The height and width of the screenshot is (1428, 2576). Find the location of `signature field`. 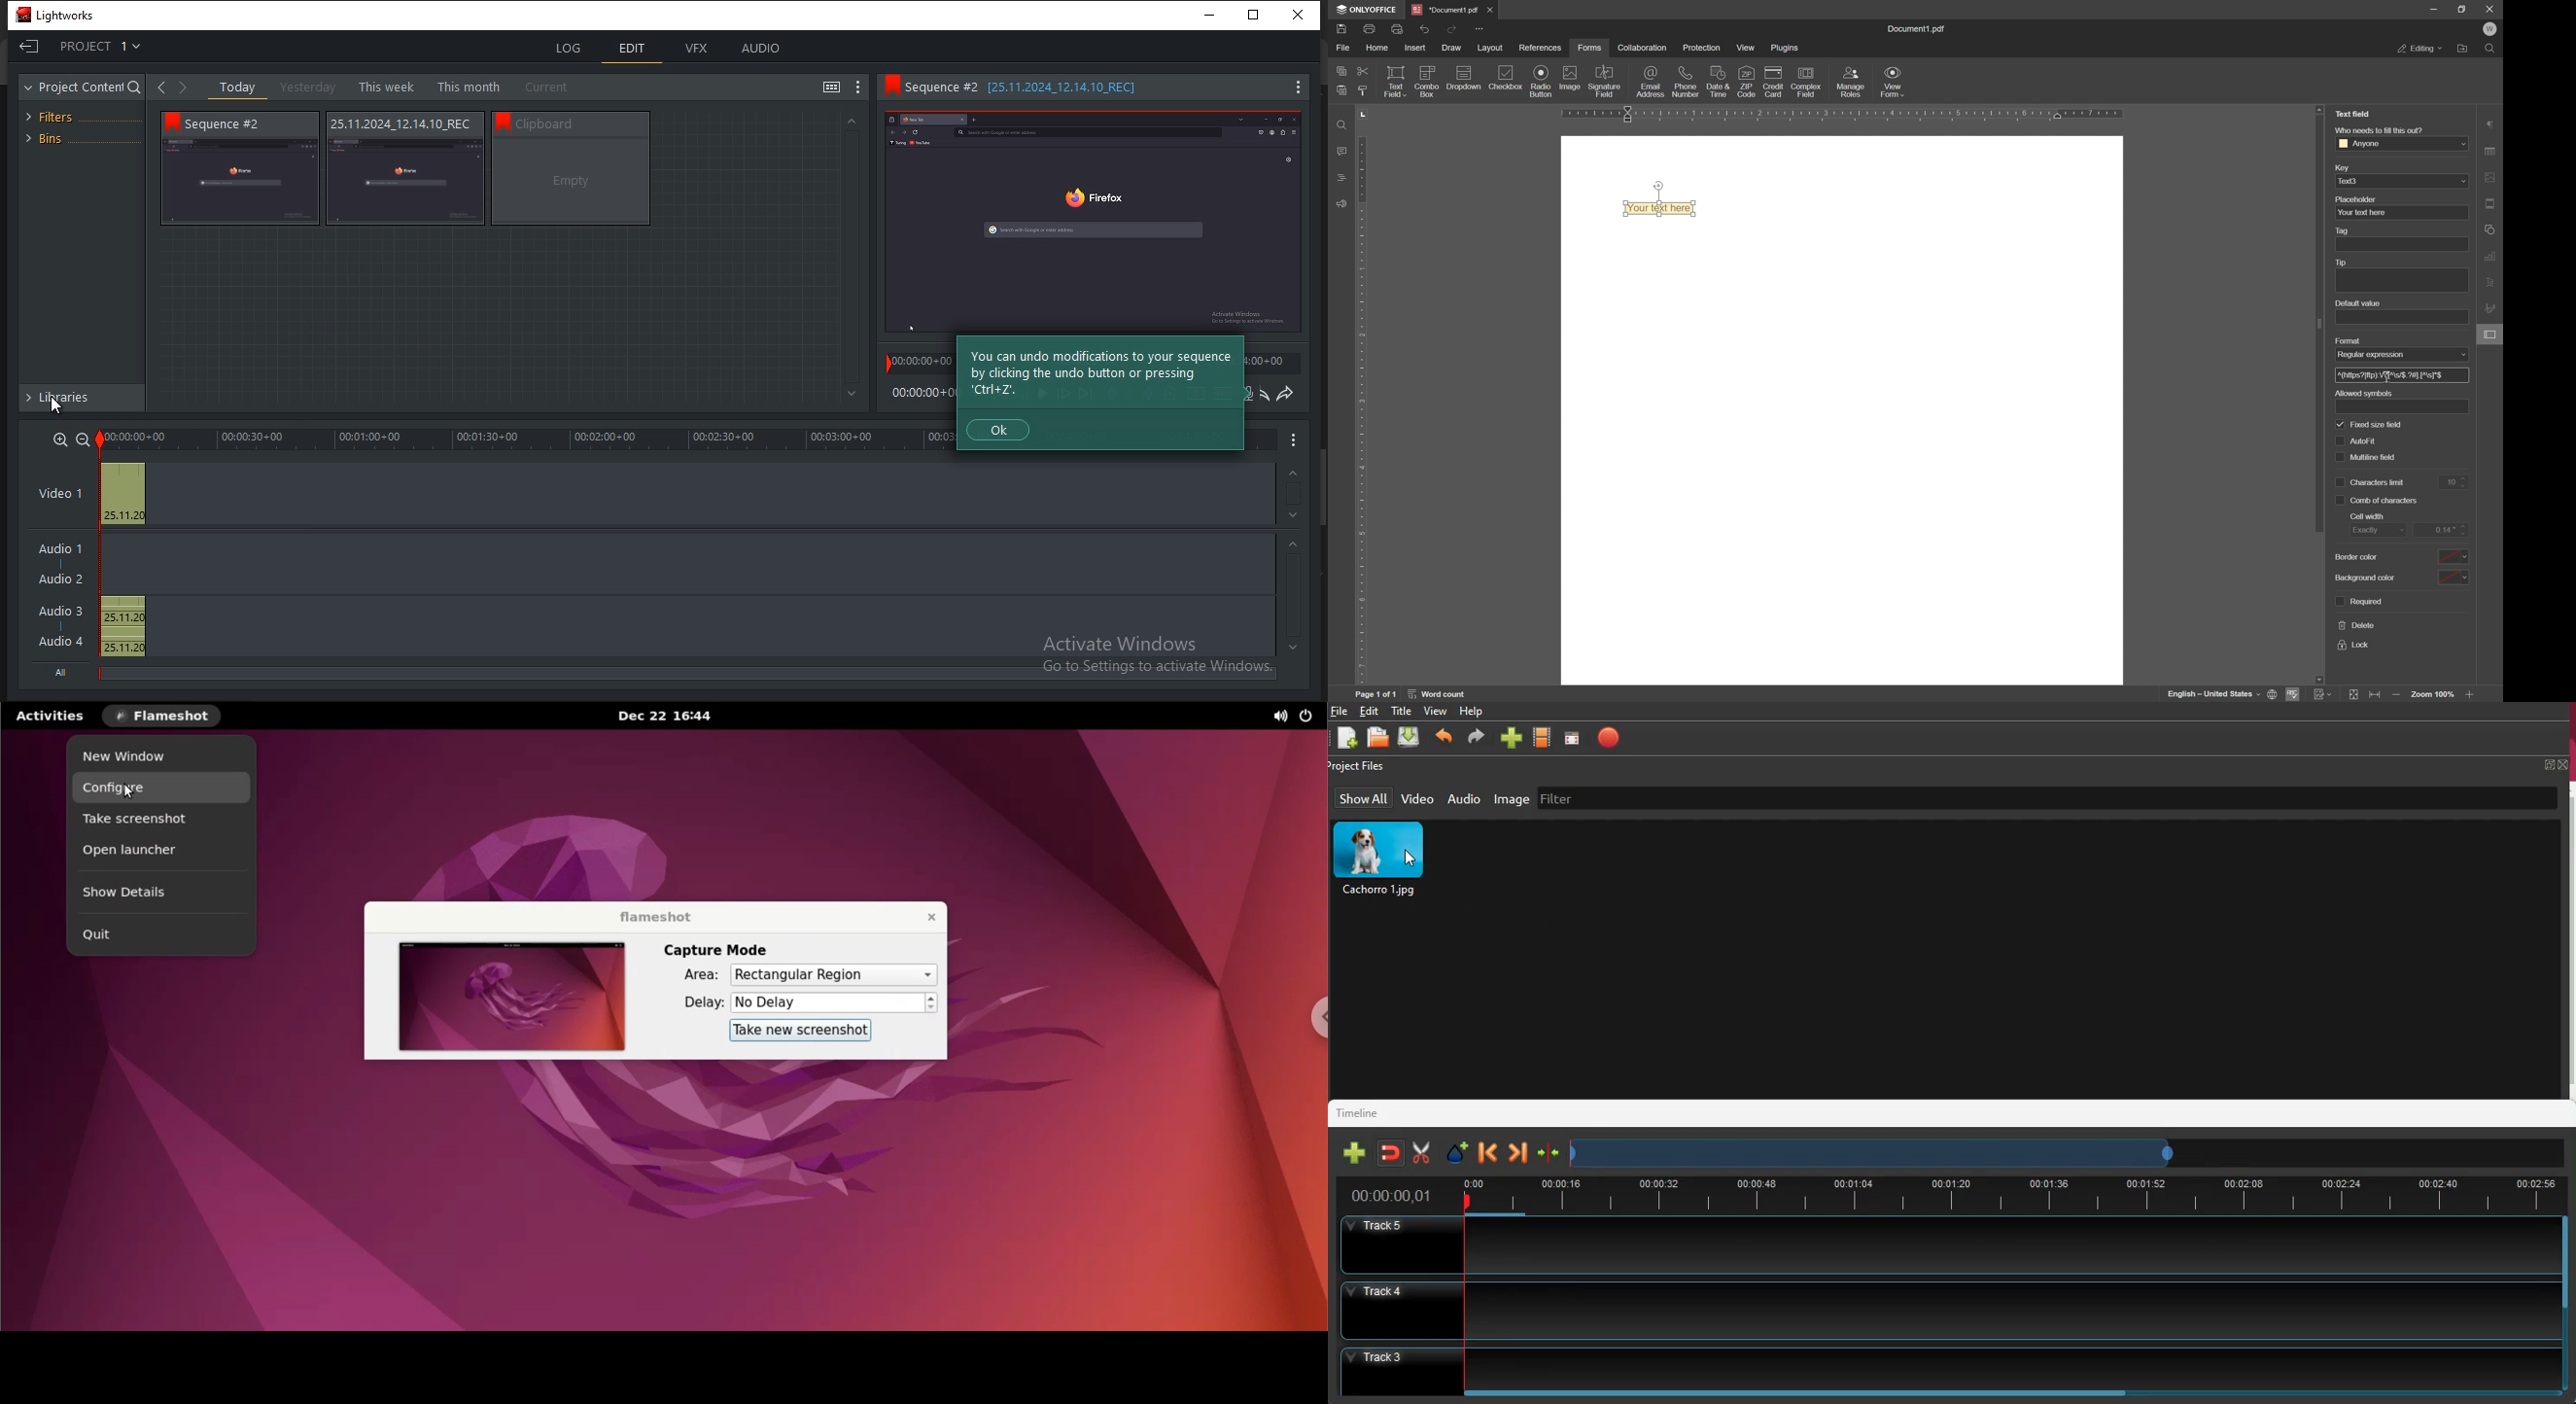

signature field is located at coordinates (1606, 82).